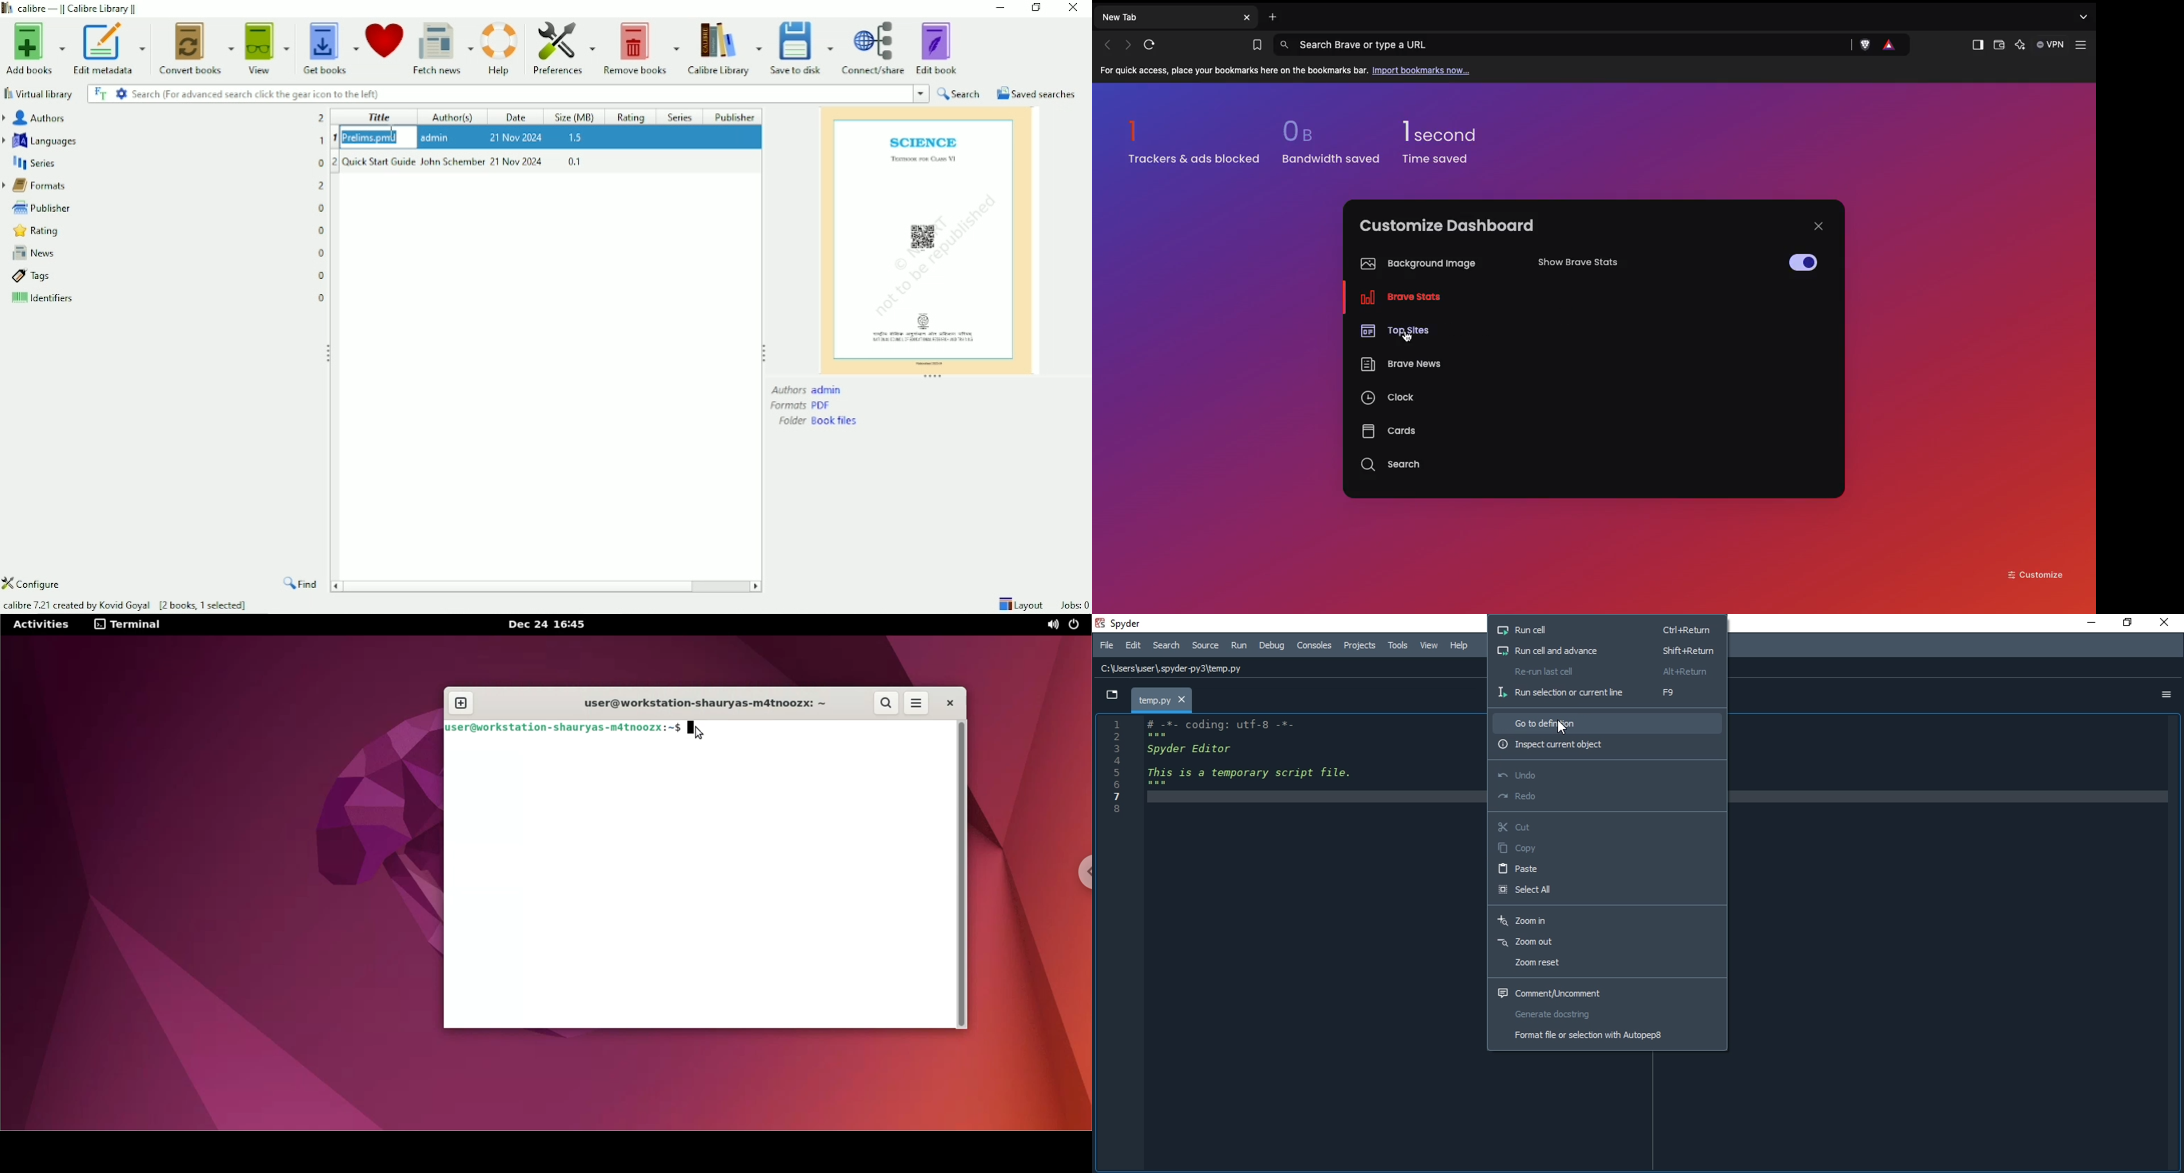 Image resolution: width=2184 pixels, height=1176 pixels. What do you see at coordinates (1812, 140) in the screenshot?
I see `New background` at bounding box center [1812, 140].